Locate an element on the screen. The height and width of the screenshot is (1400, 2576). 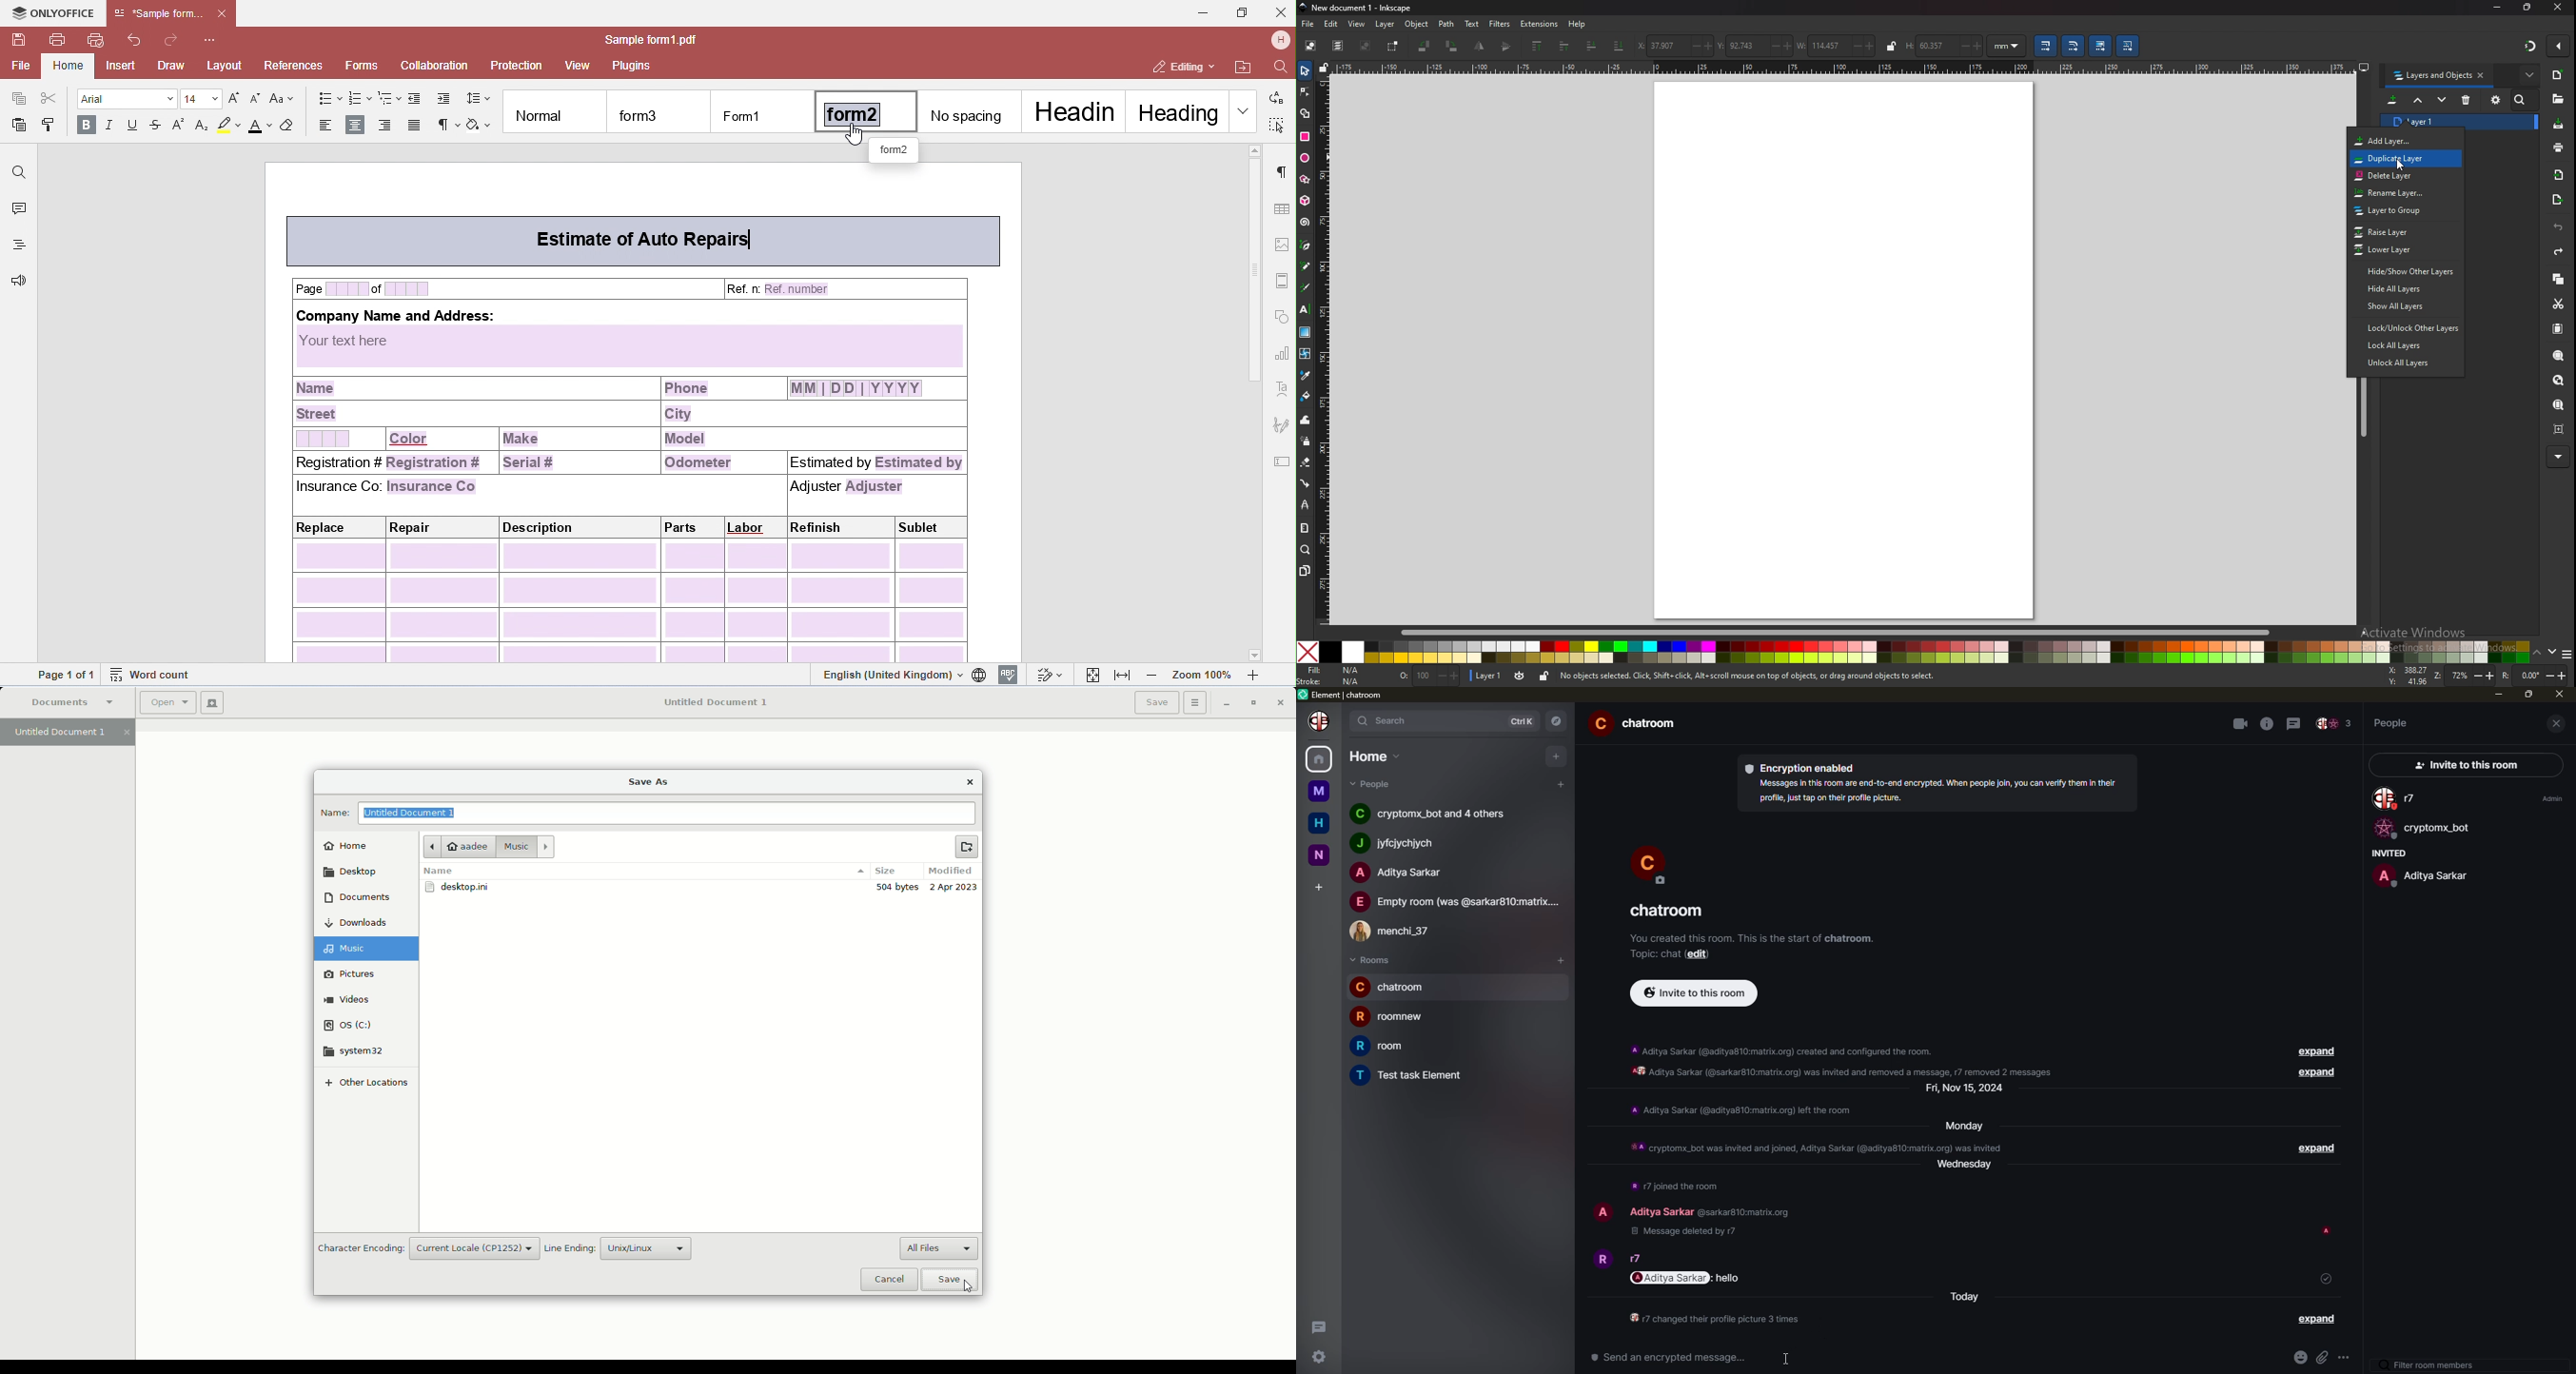
encryption enabled is located at coordinates (1805, 767).